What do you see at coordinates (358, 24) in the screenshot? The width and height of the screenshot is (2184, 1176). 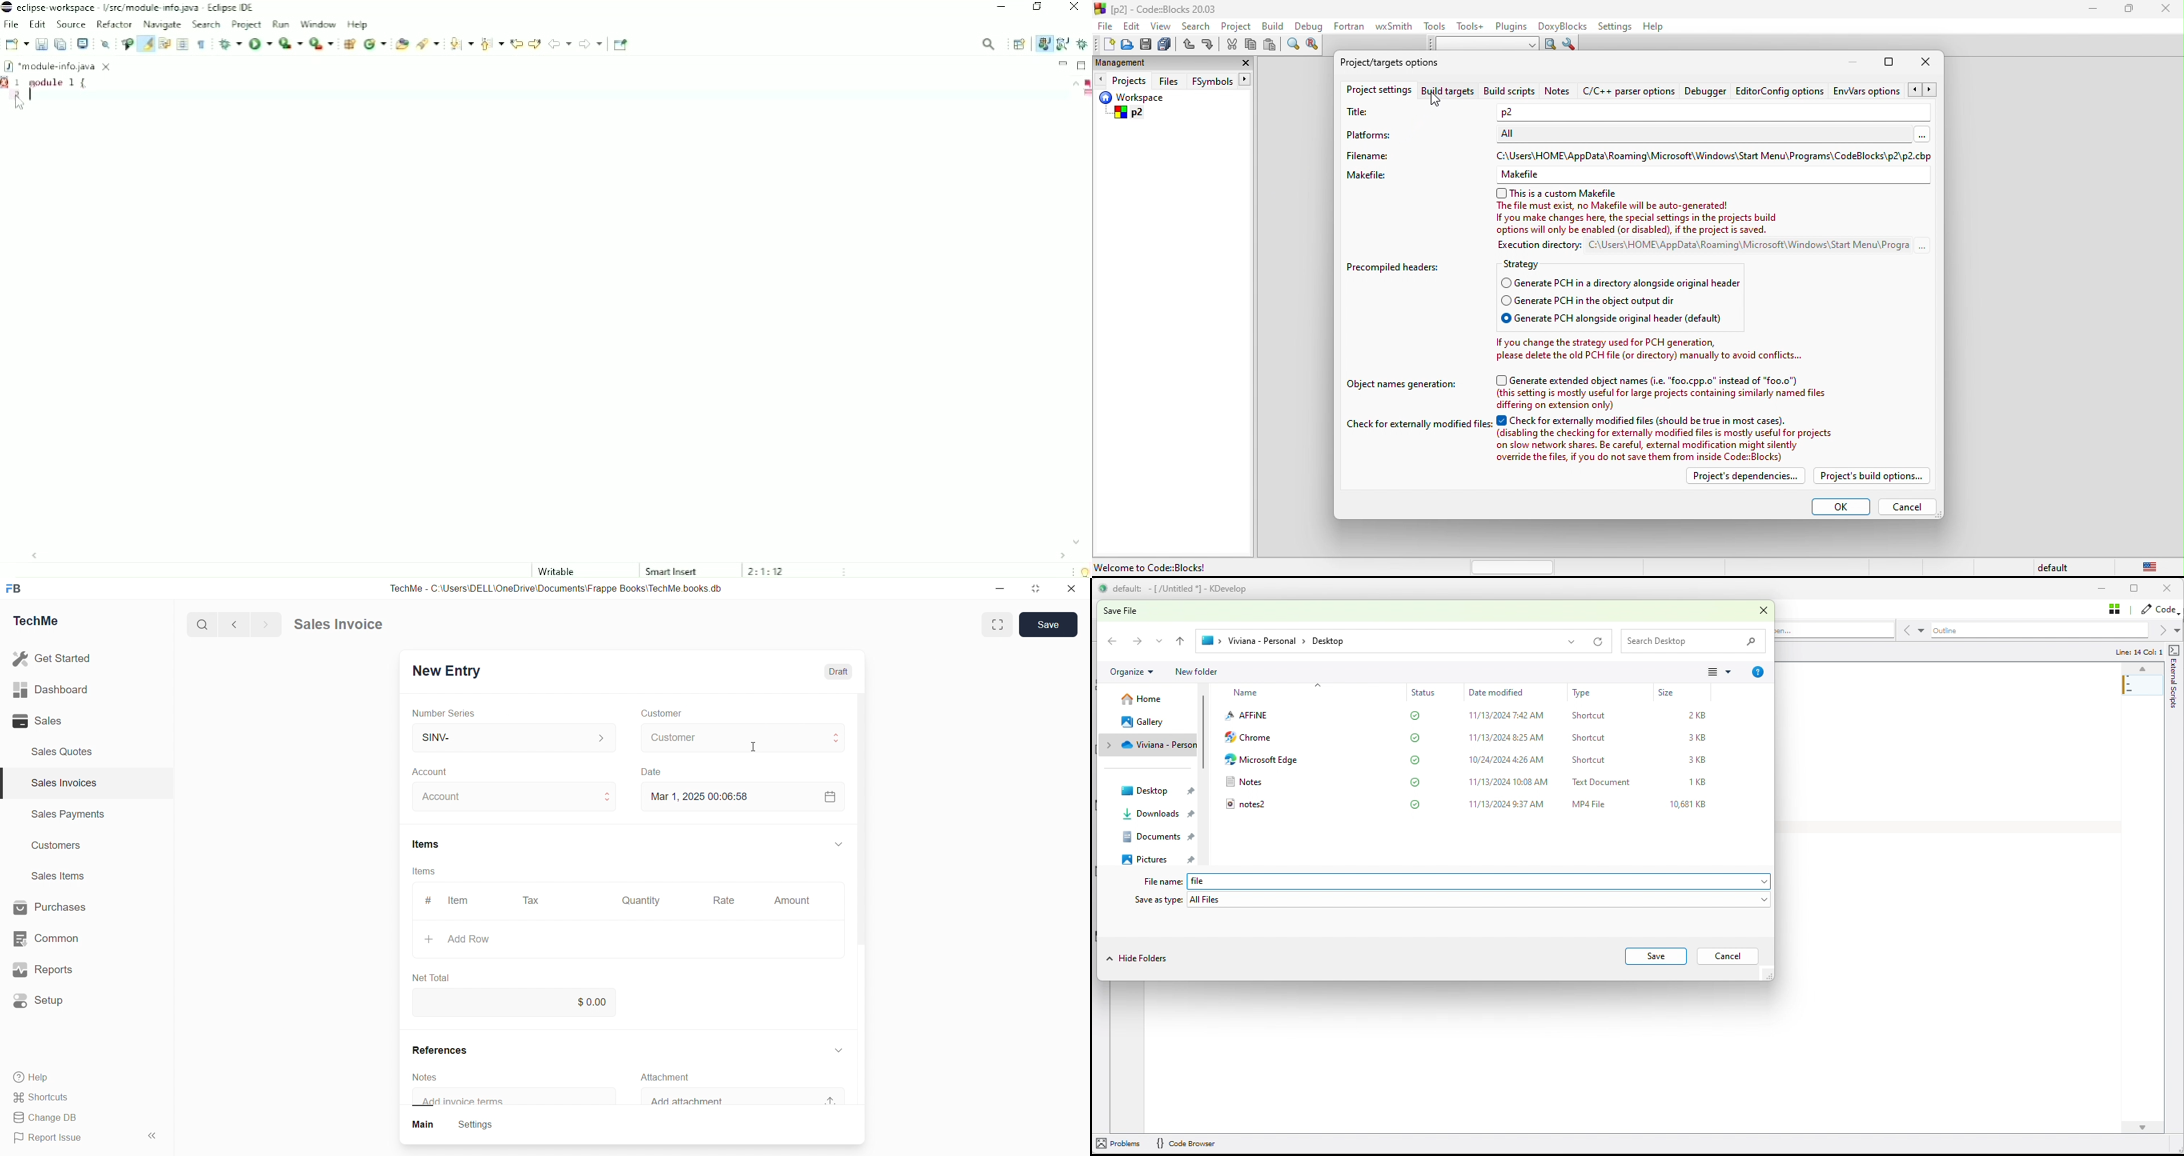 I see `Help` at bounding box center [358, 24].